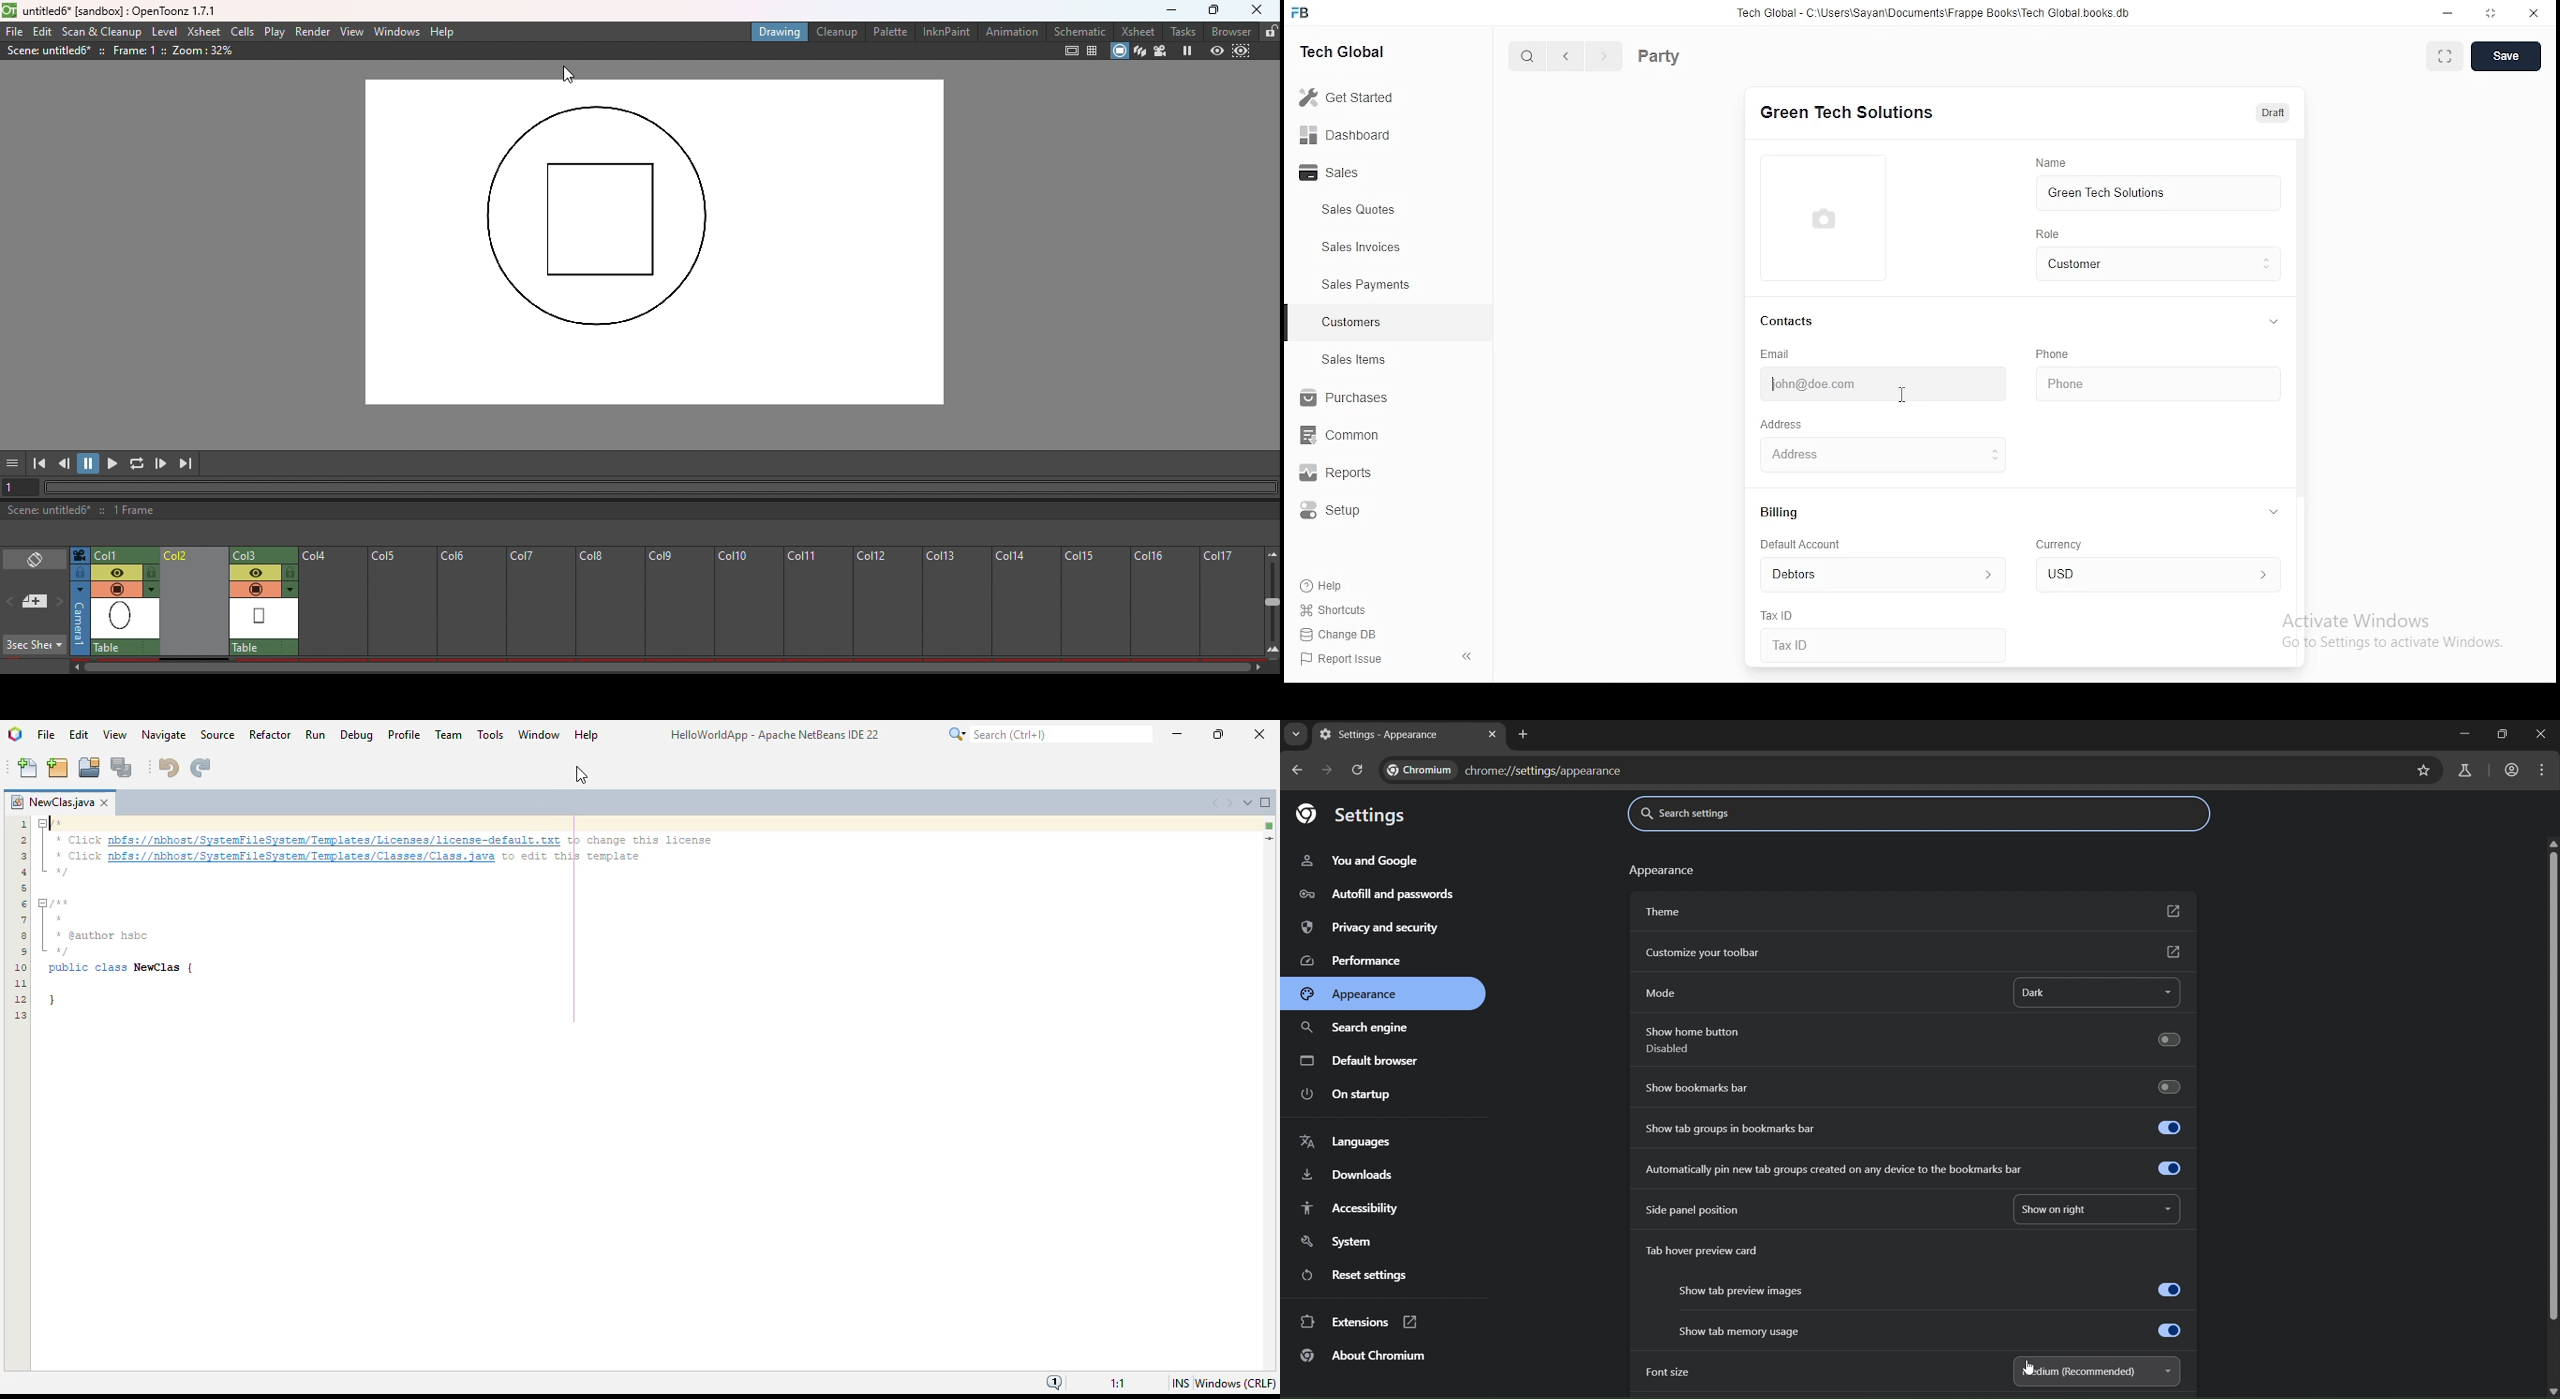  Describe the element at coordinates (1346, 133) in the screenshot. I see `dashboard` at that location.